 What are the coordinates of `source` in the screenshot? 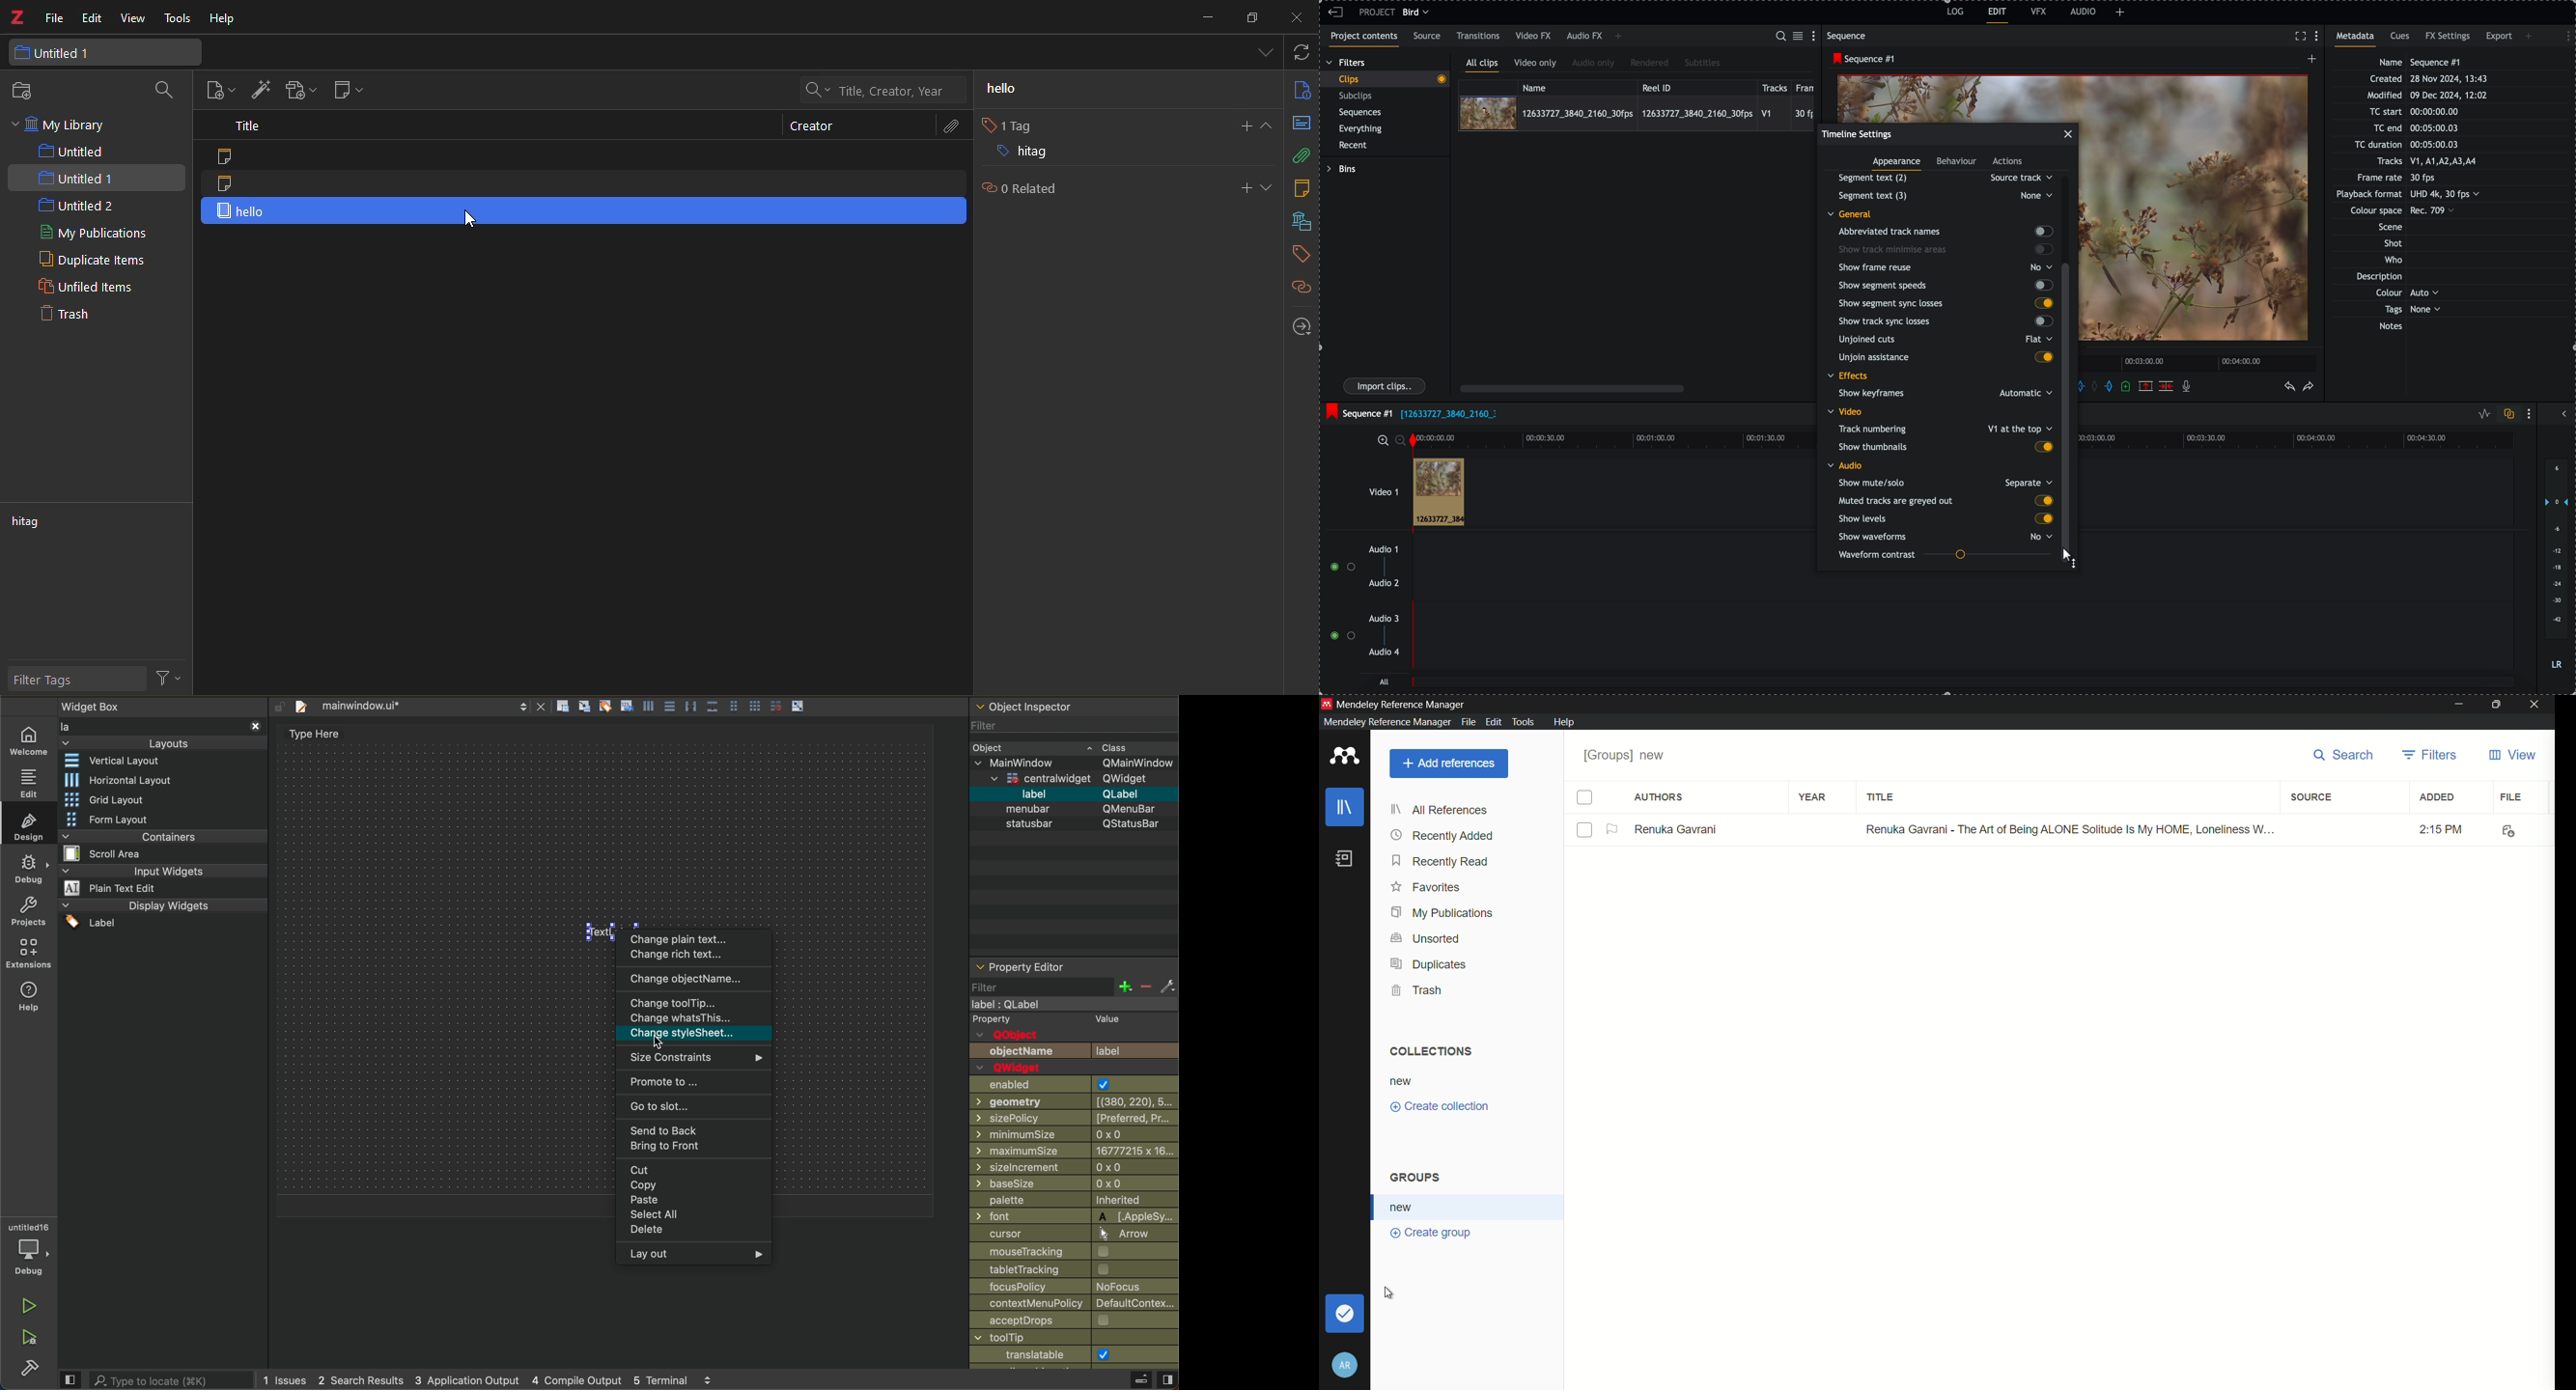 It's located at (2311, 796).